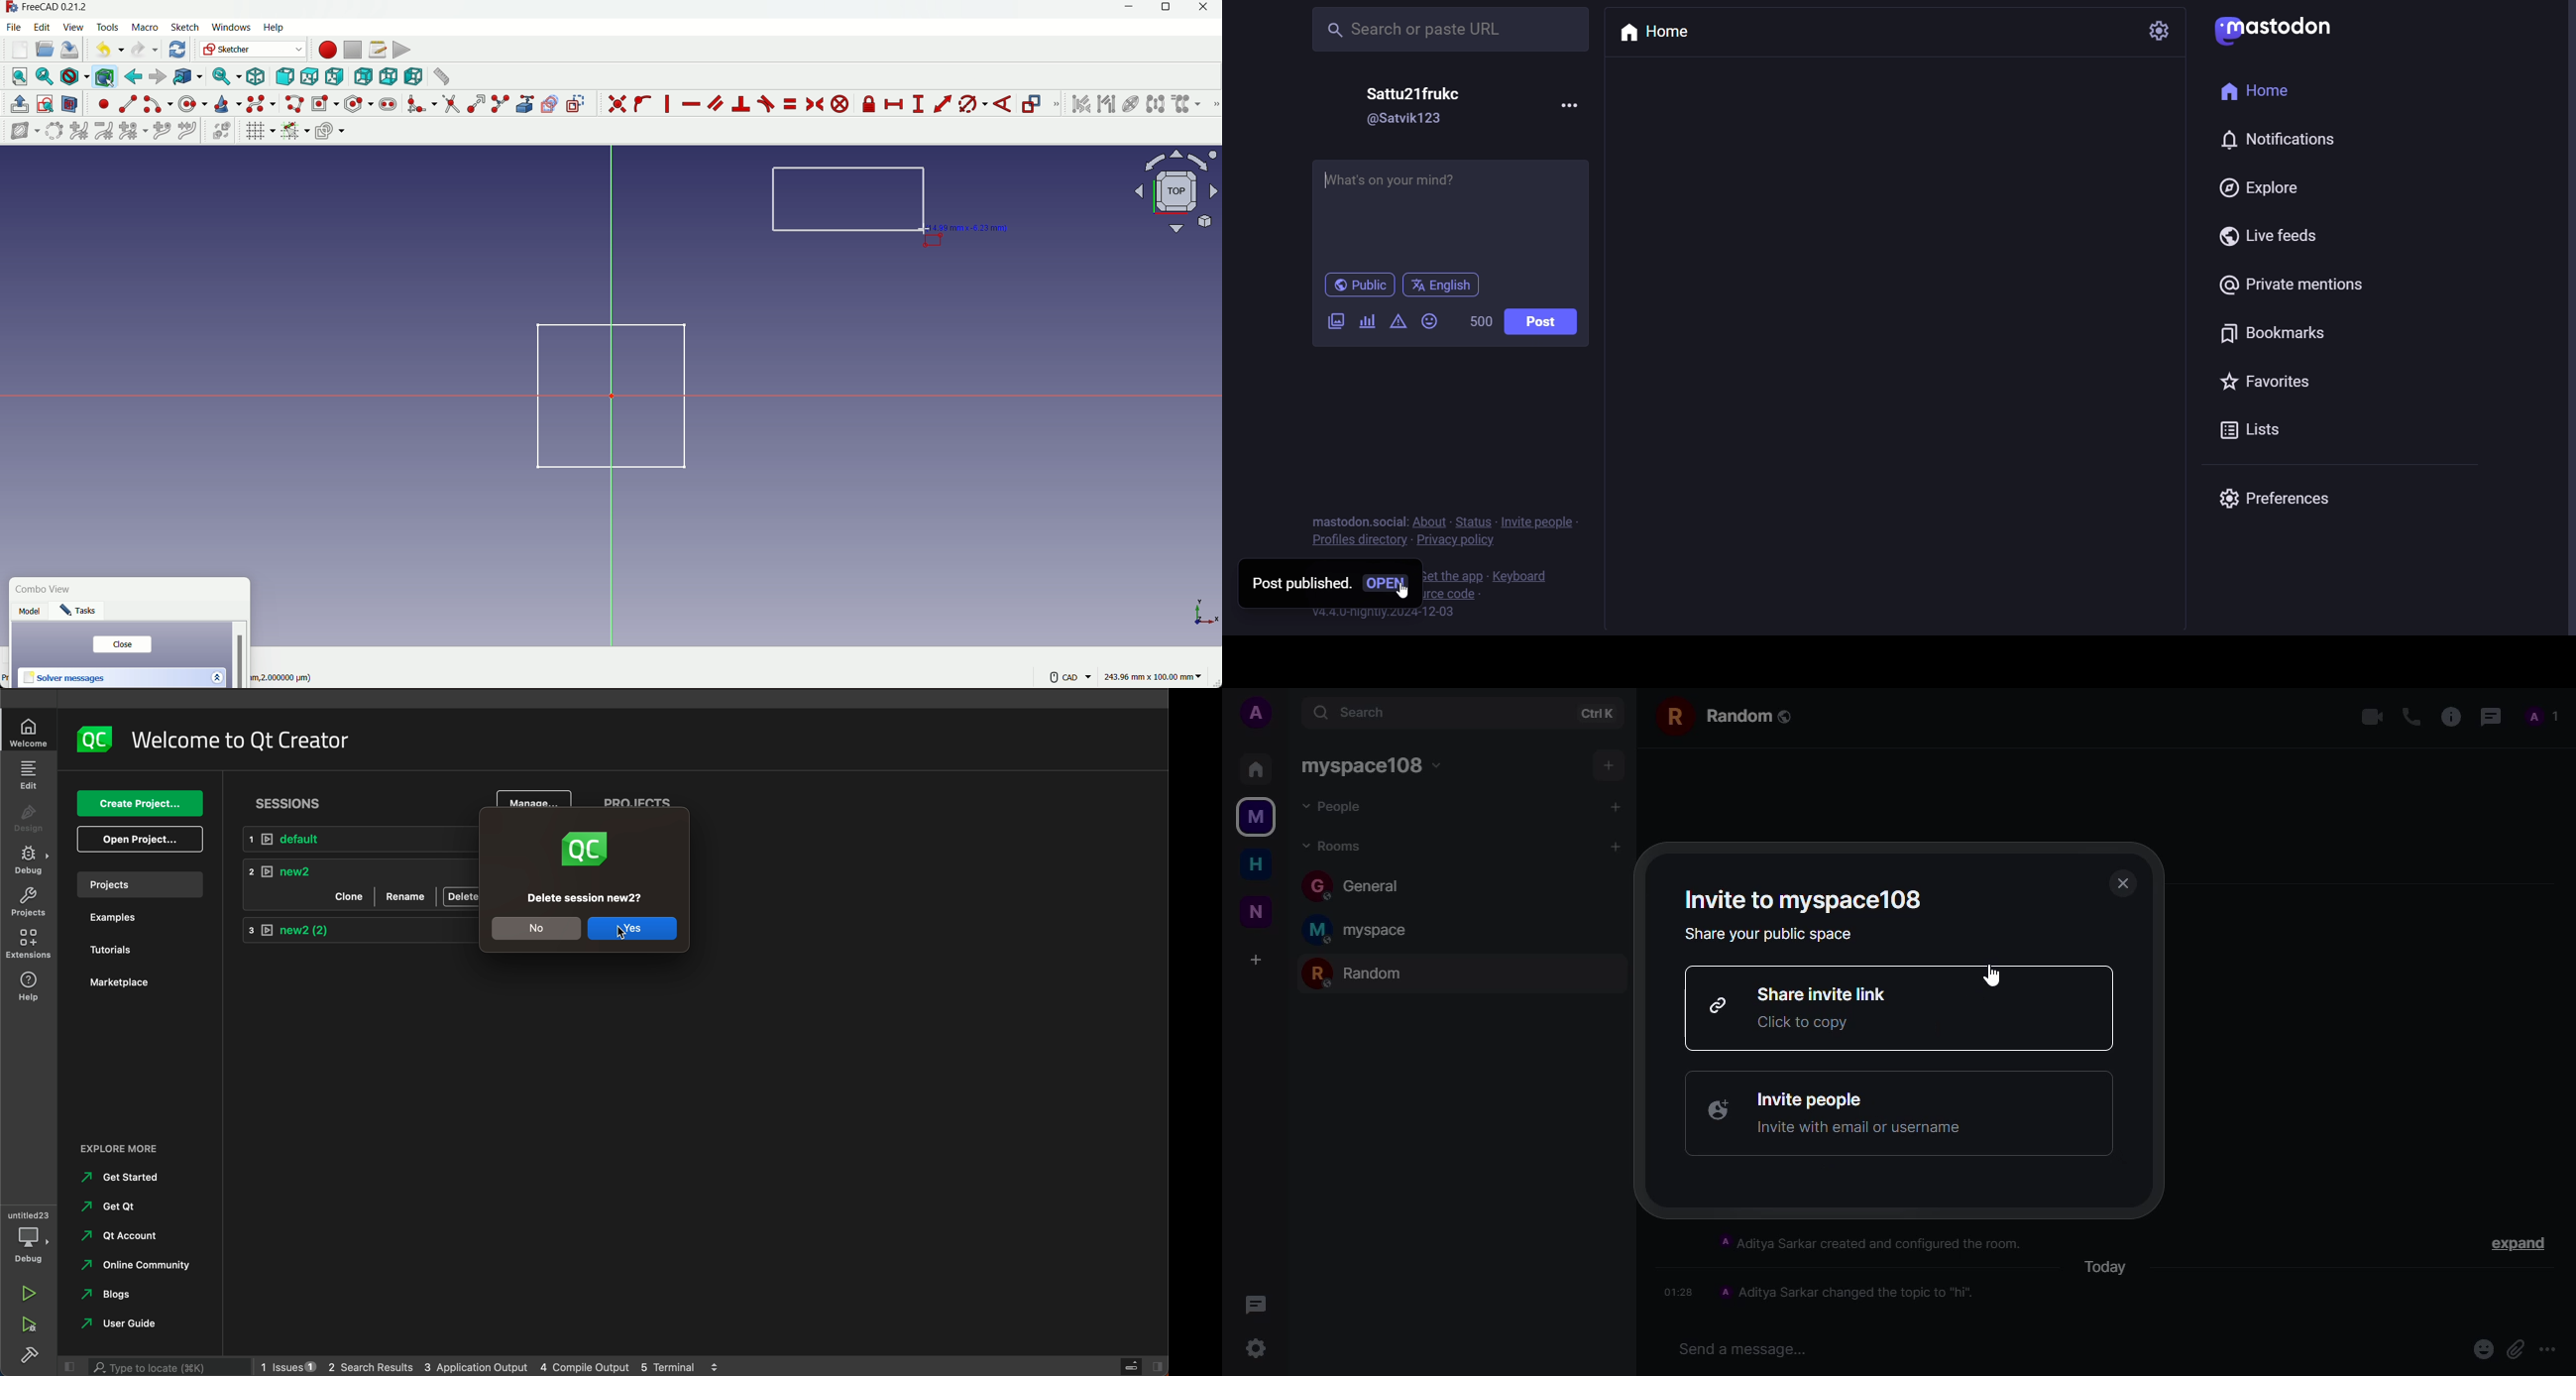 Image resolution: width=2576 pixels, height=1400 pixels. I want to click on toggle driving/ reference constraint, so click(1034, 105).